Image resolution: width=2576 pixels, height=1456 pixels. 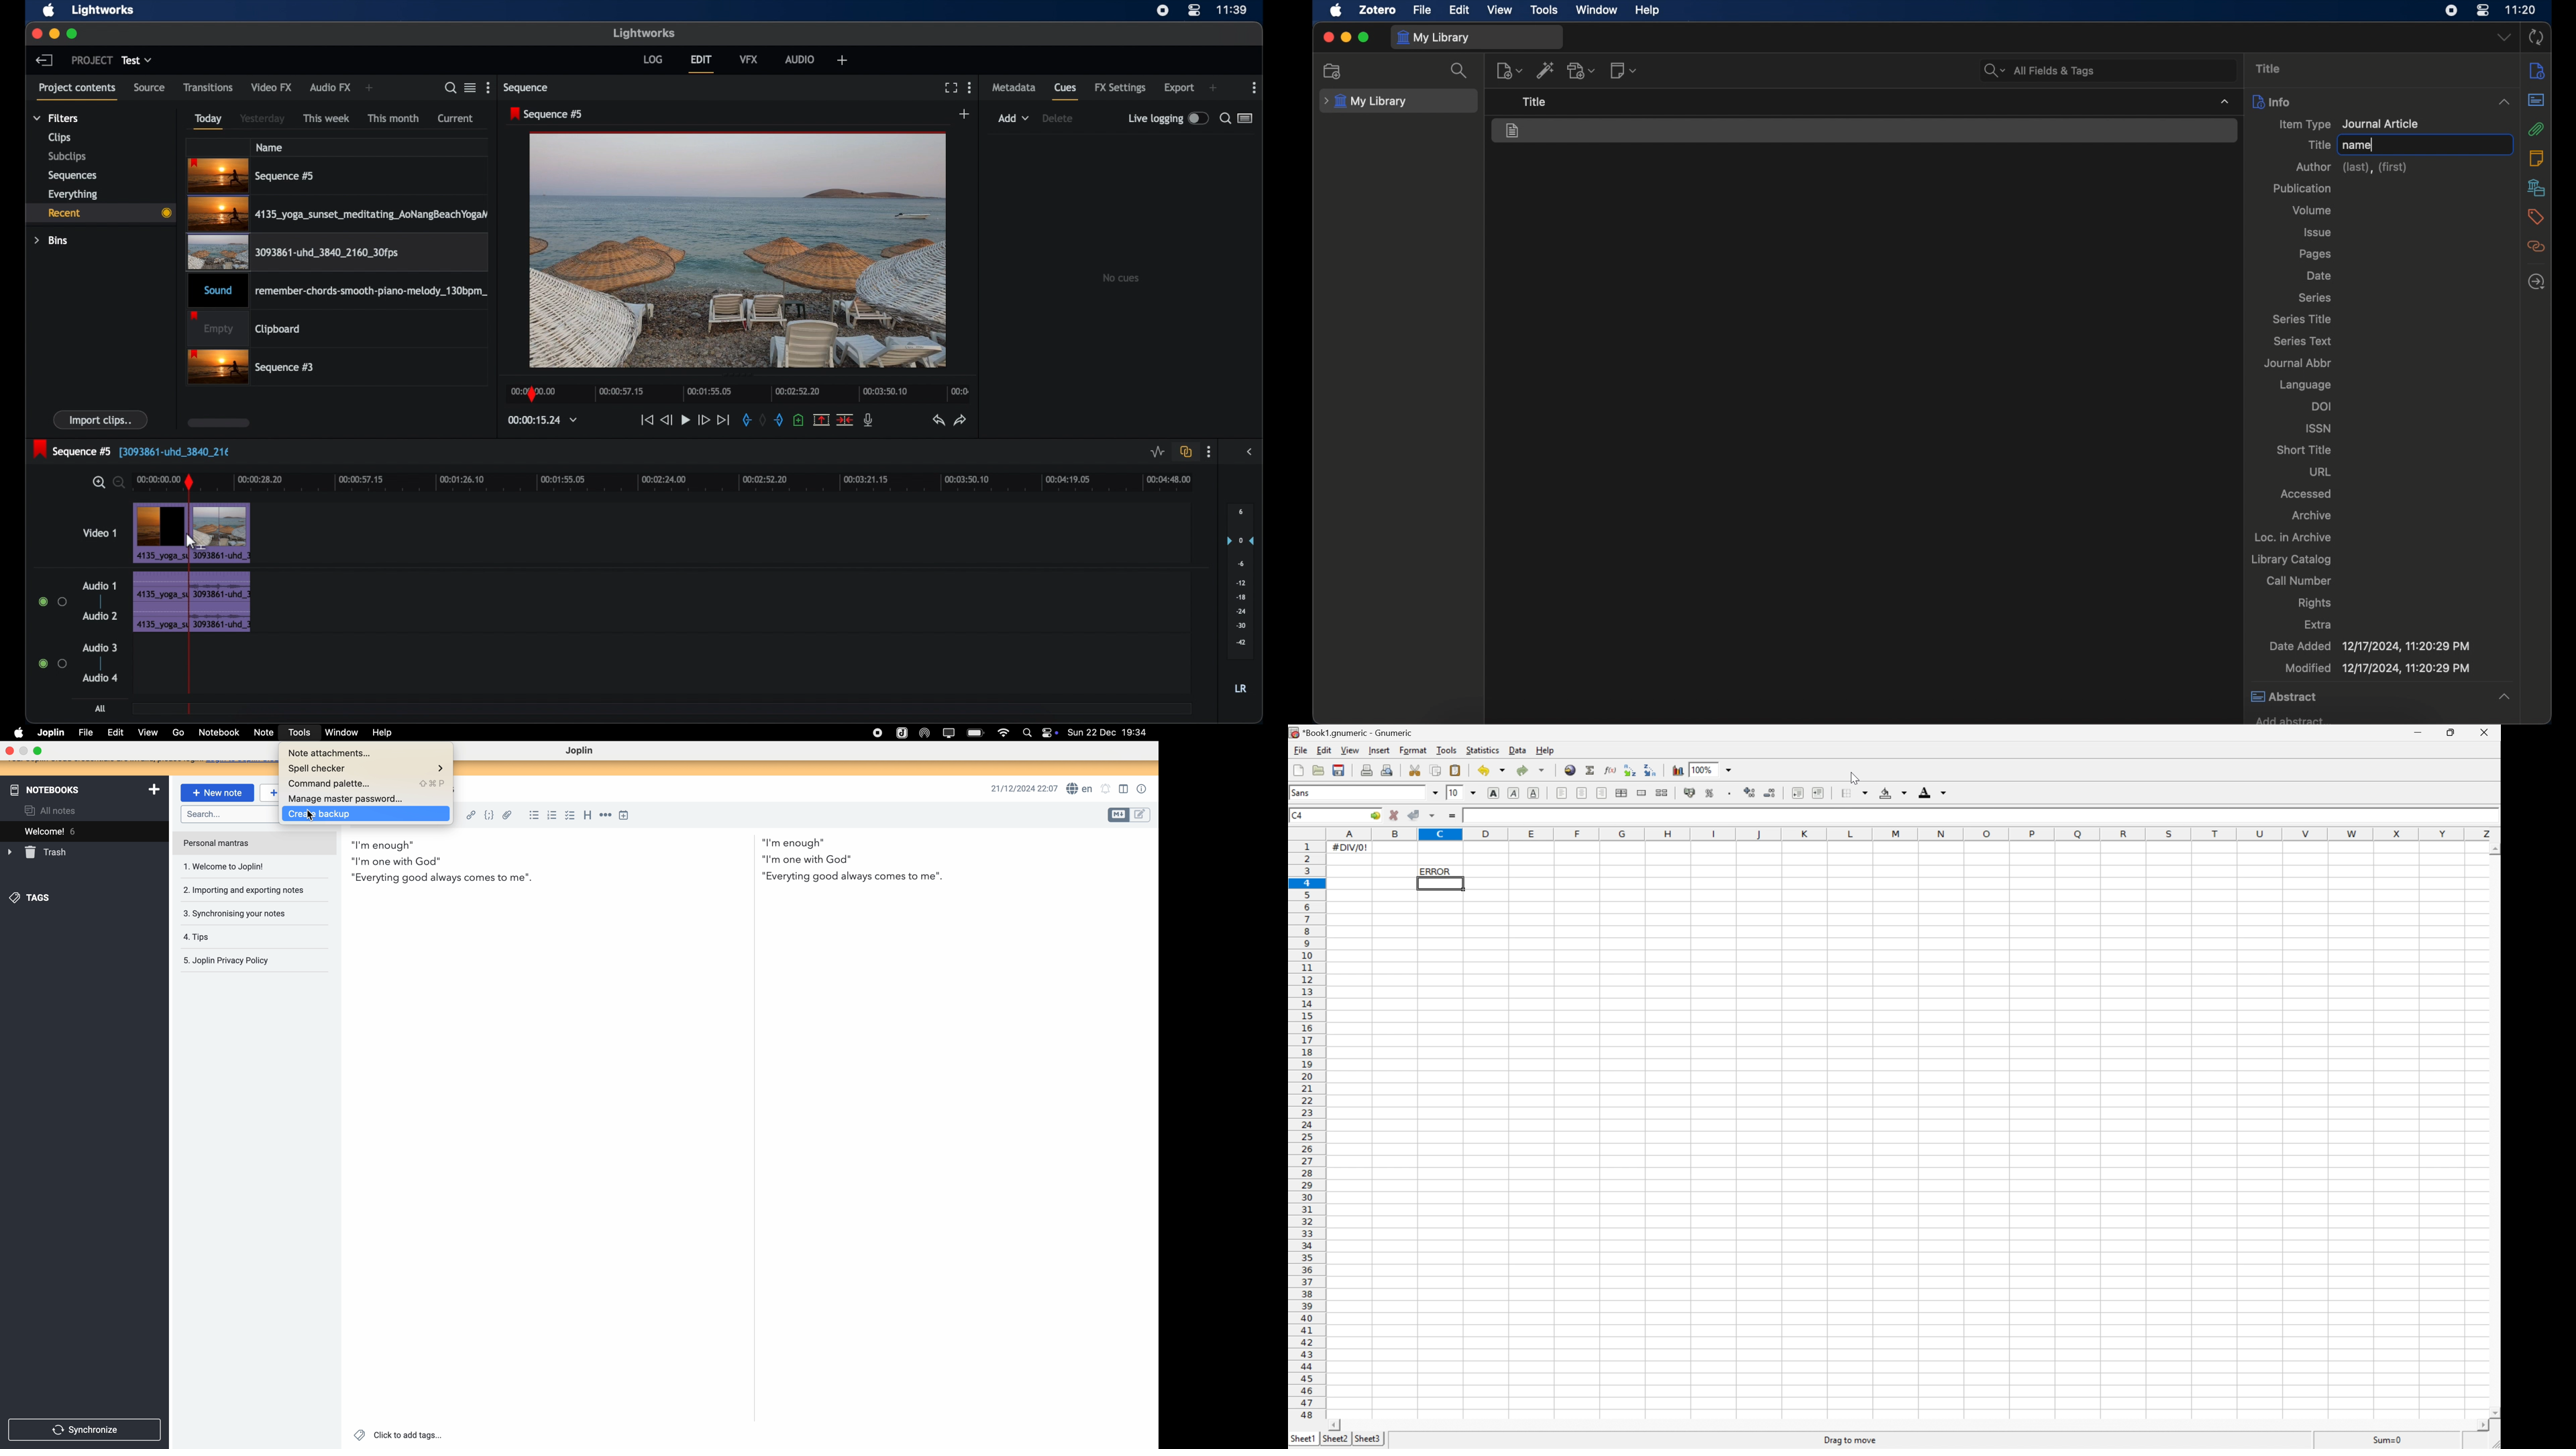 I want to click on everything, so click(x=73, y=195).